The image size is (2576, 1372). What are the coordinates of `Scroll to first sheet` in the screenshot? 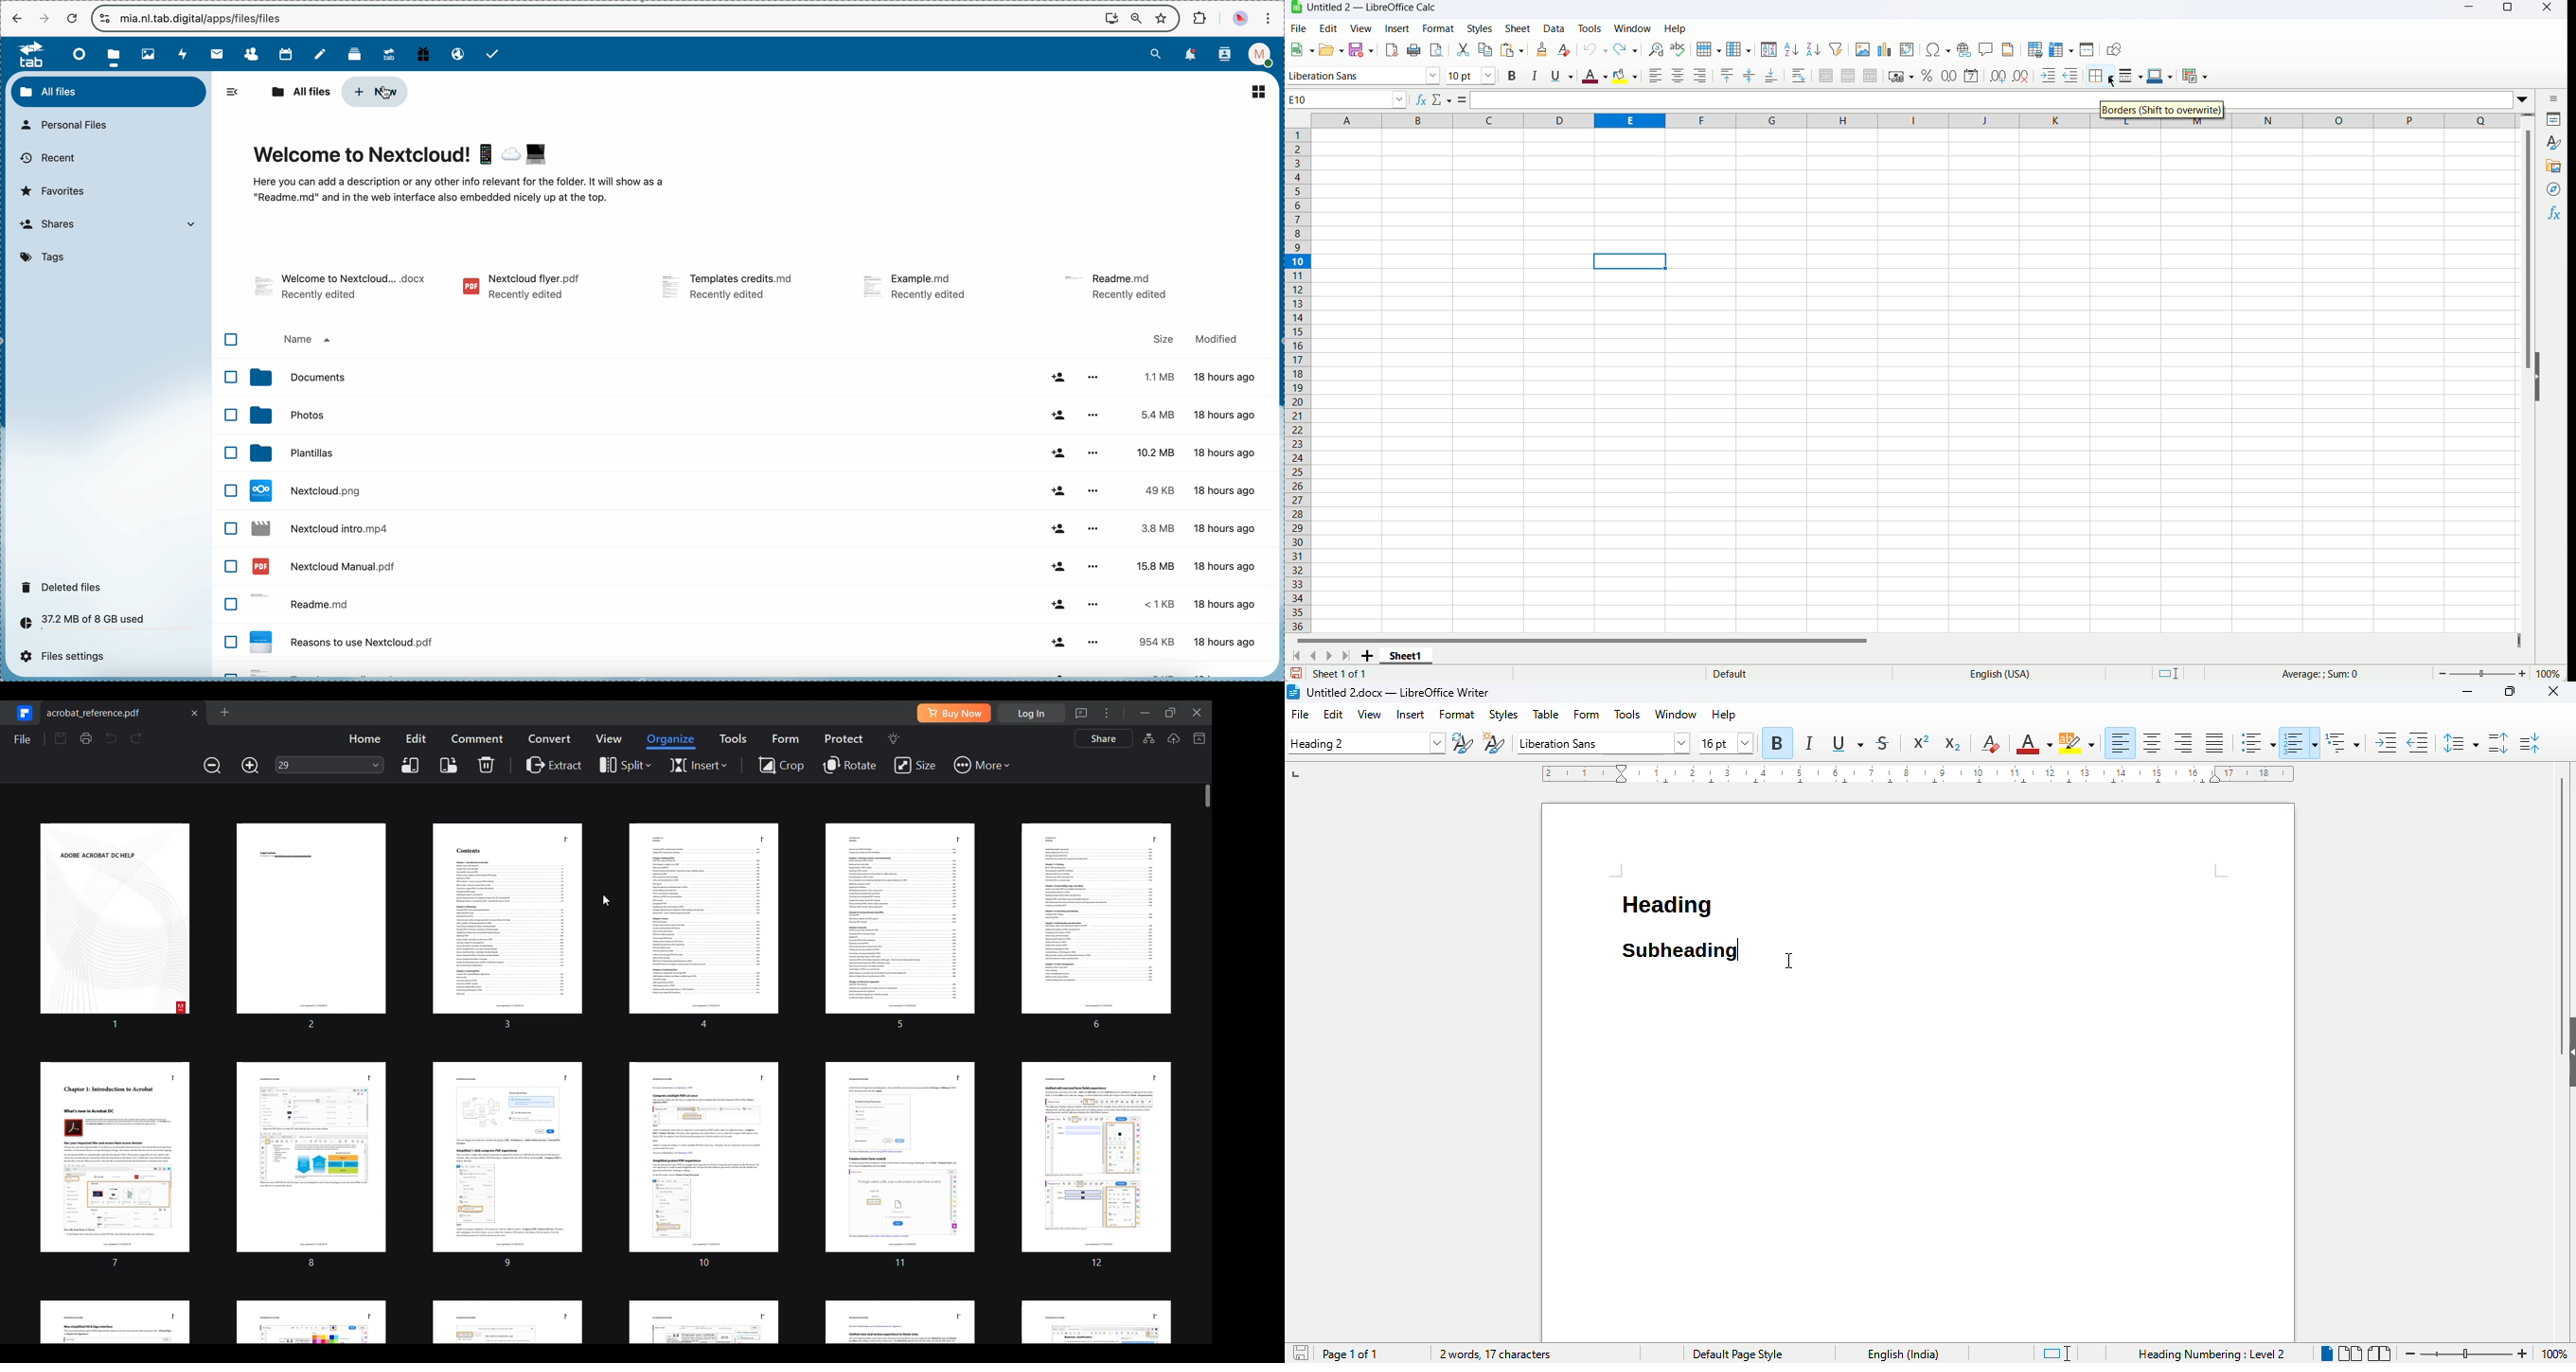 It's located at (1296, 657).